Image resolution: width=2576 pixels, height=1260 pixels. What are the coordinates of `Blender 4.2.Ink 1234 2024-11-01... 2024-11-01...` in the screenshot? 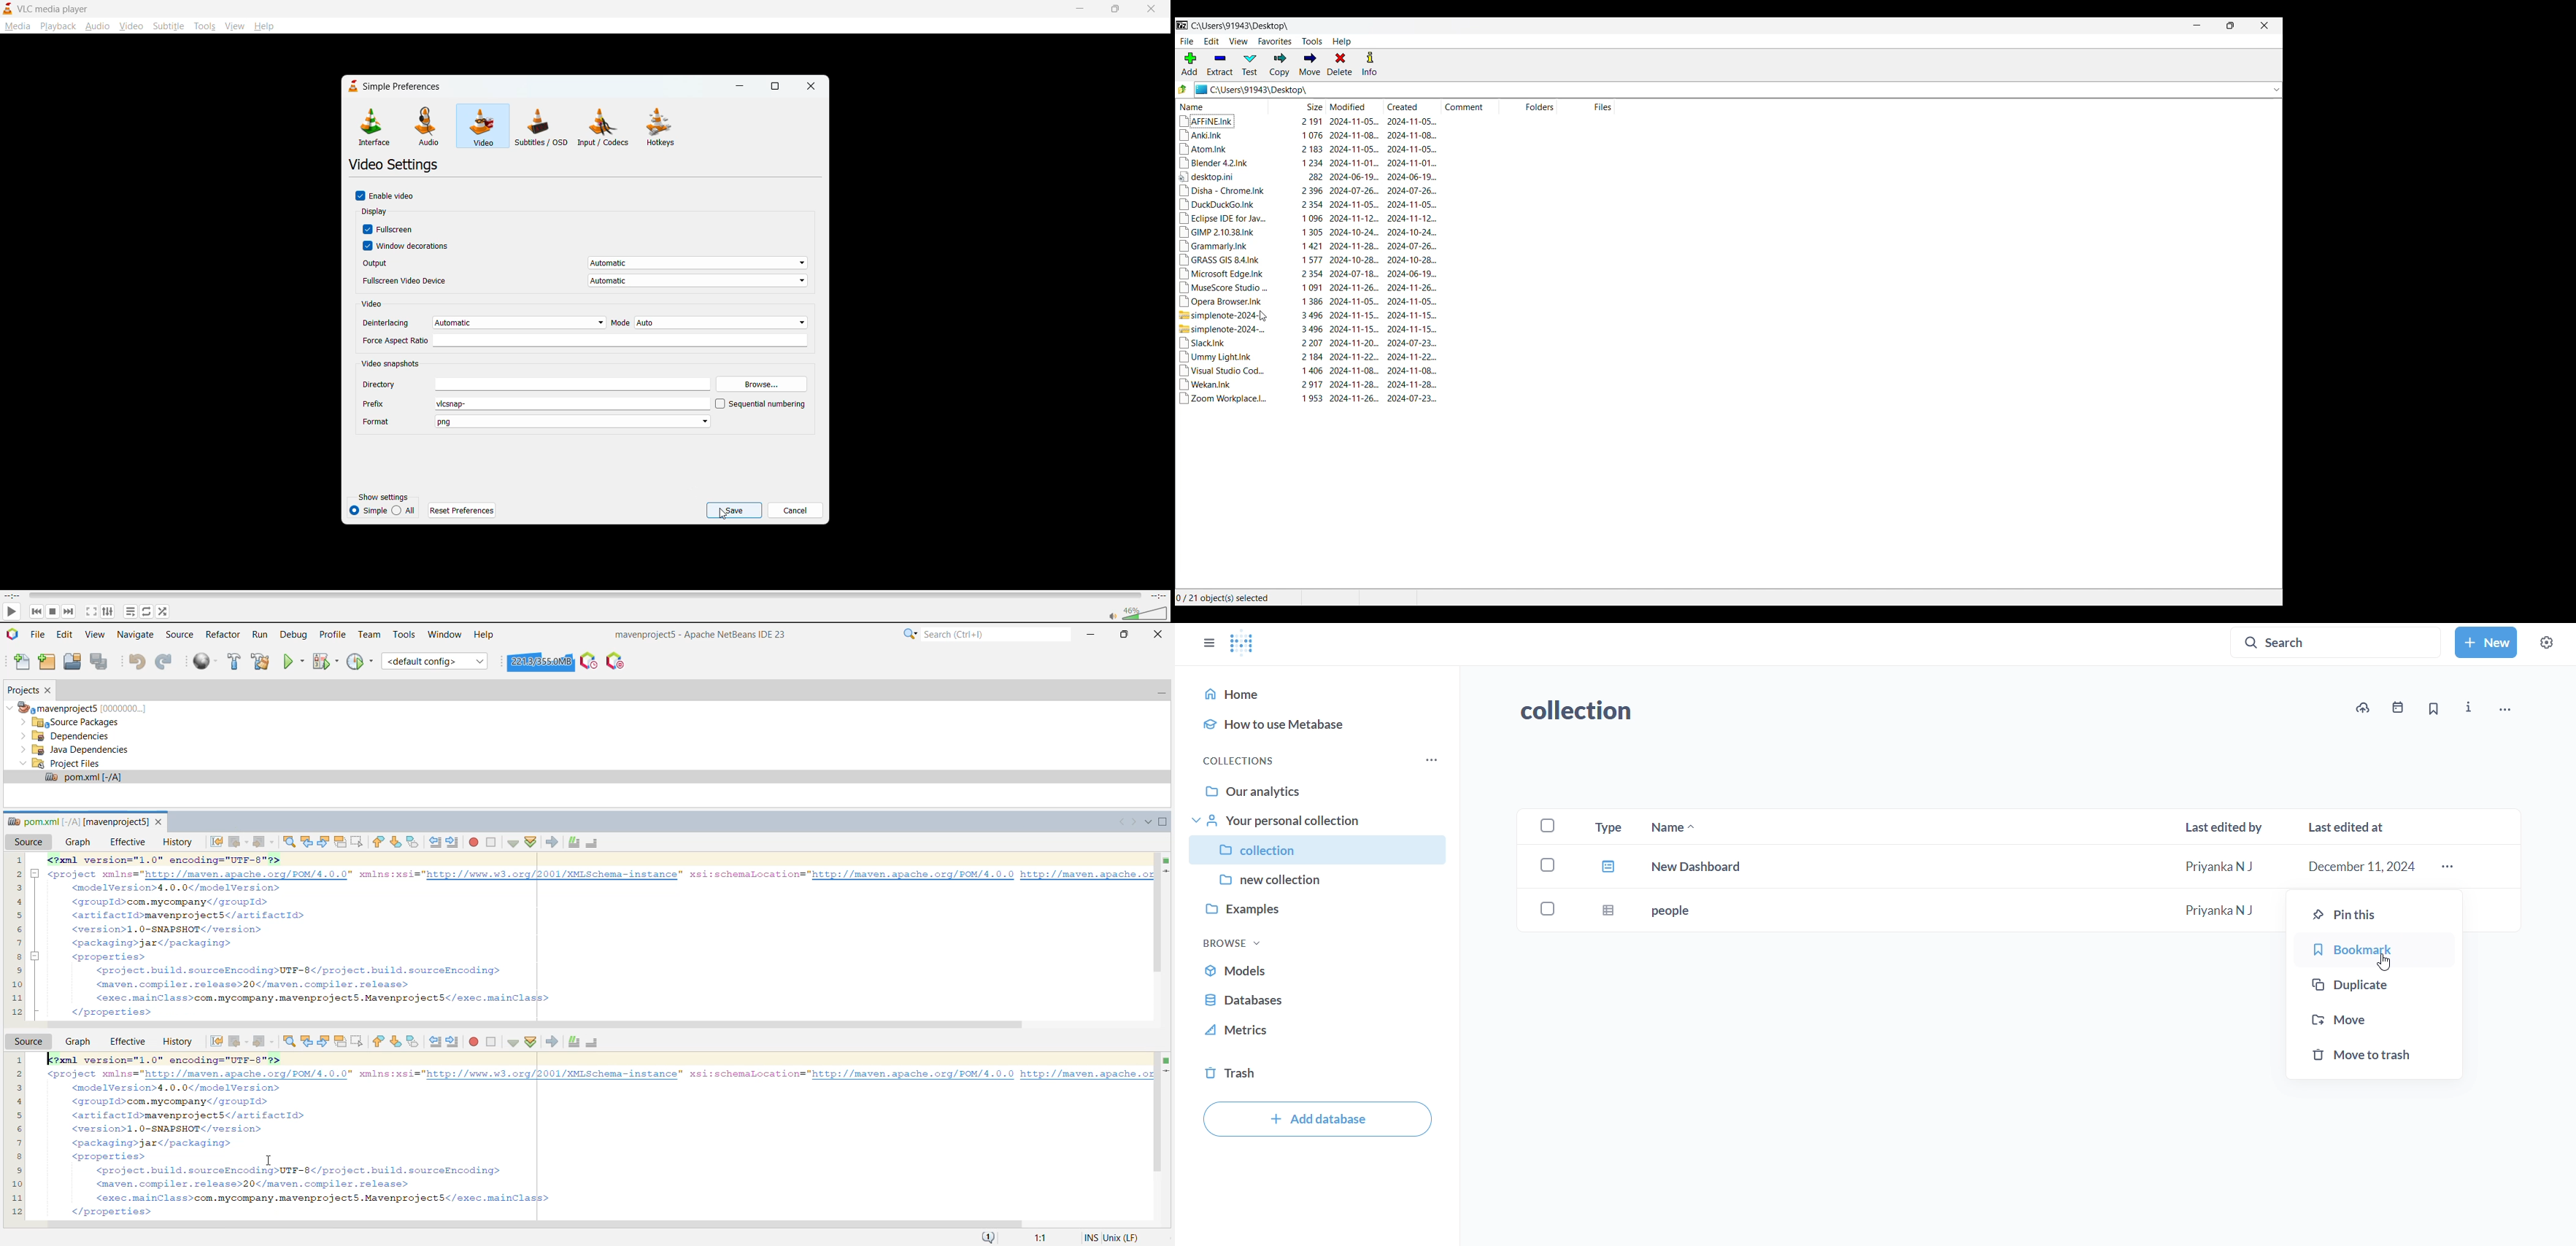 It's located at (1309, 163).